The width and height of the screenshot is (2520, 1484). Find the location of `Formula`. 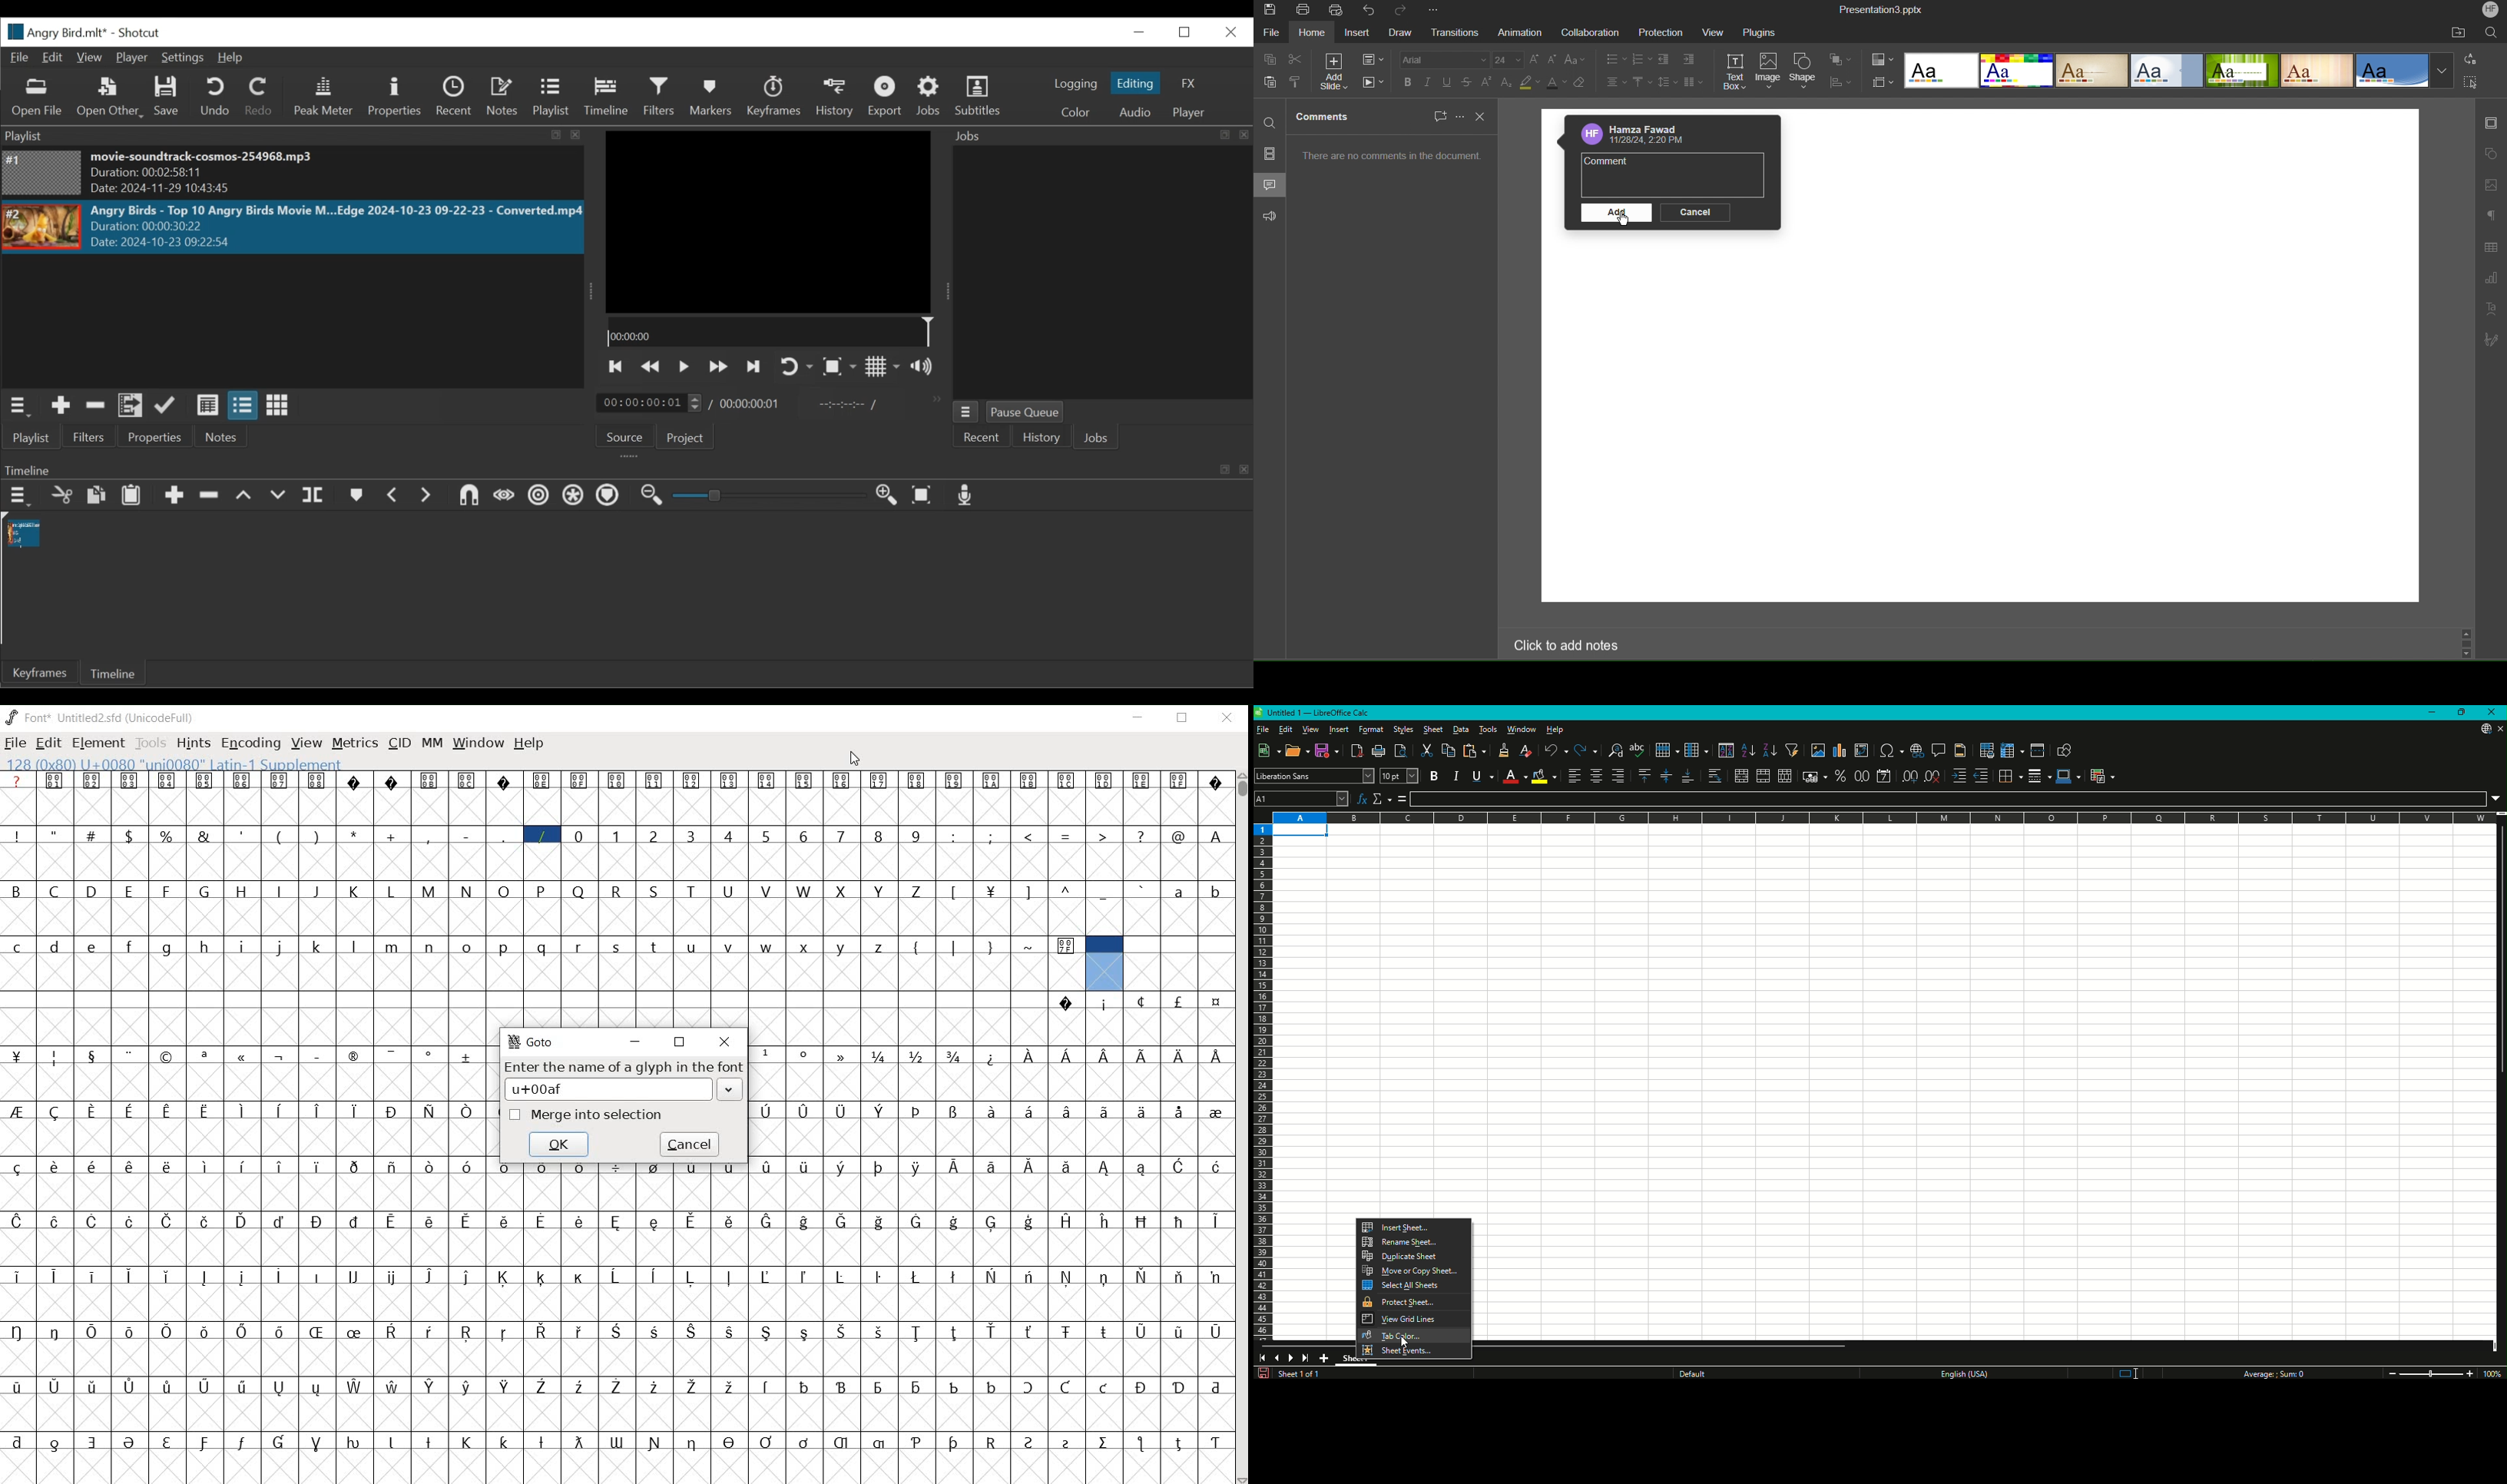

Formula is located at coordinates (1948, 799).